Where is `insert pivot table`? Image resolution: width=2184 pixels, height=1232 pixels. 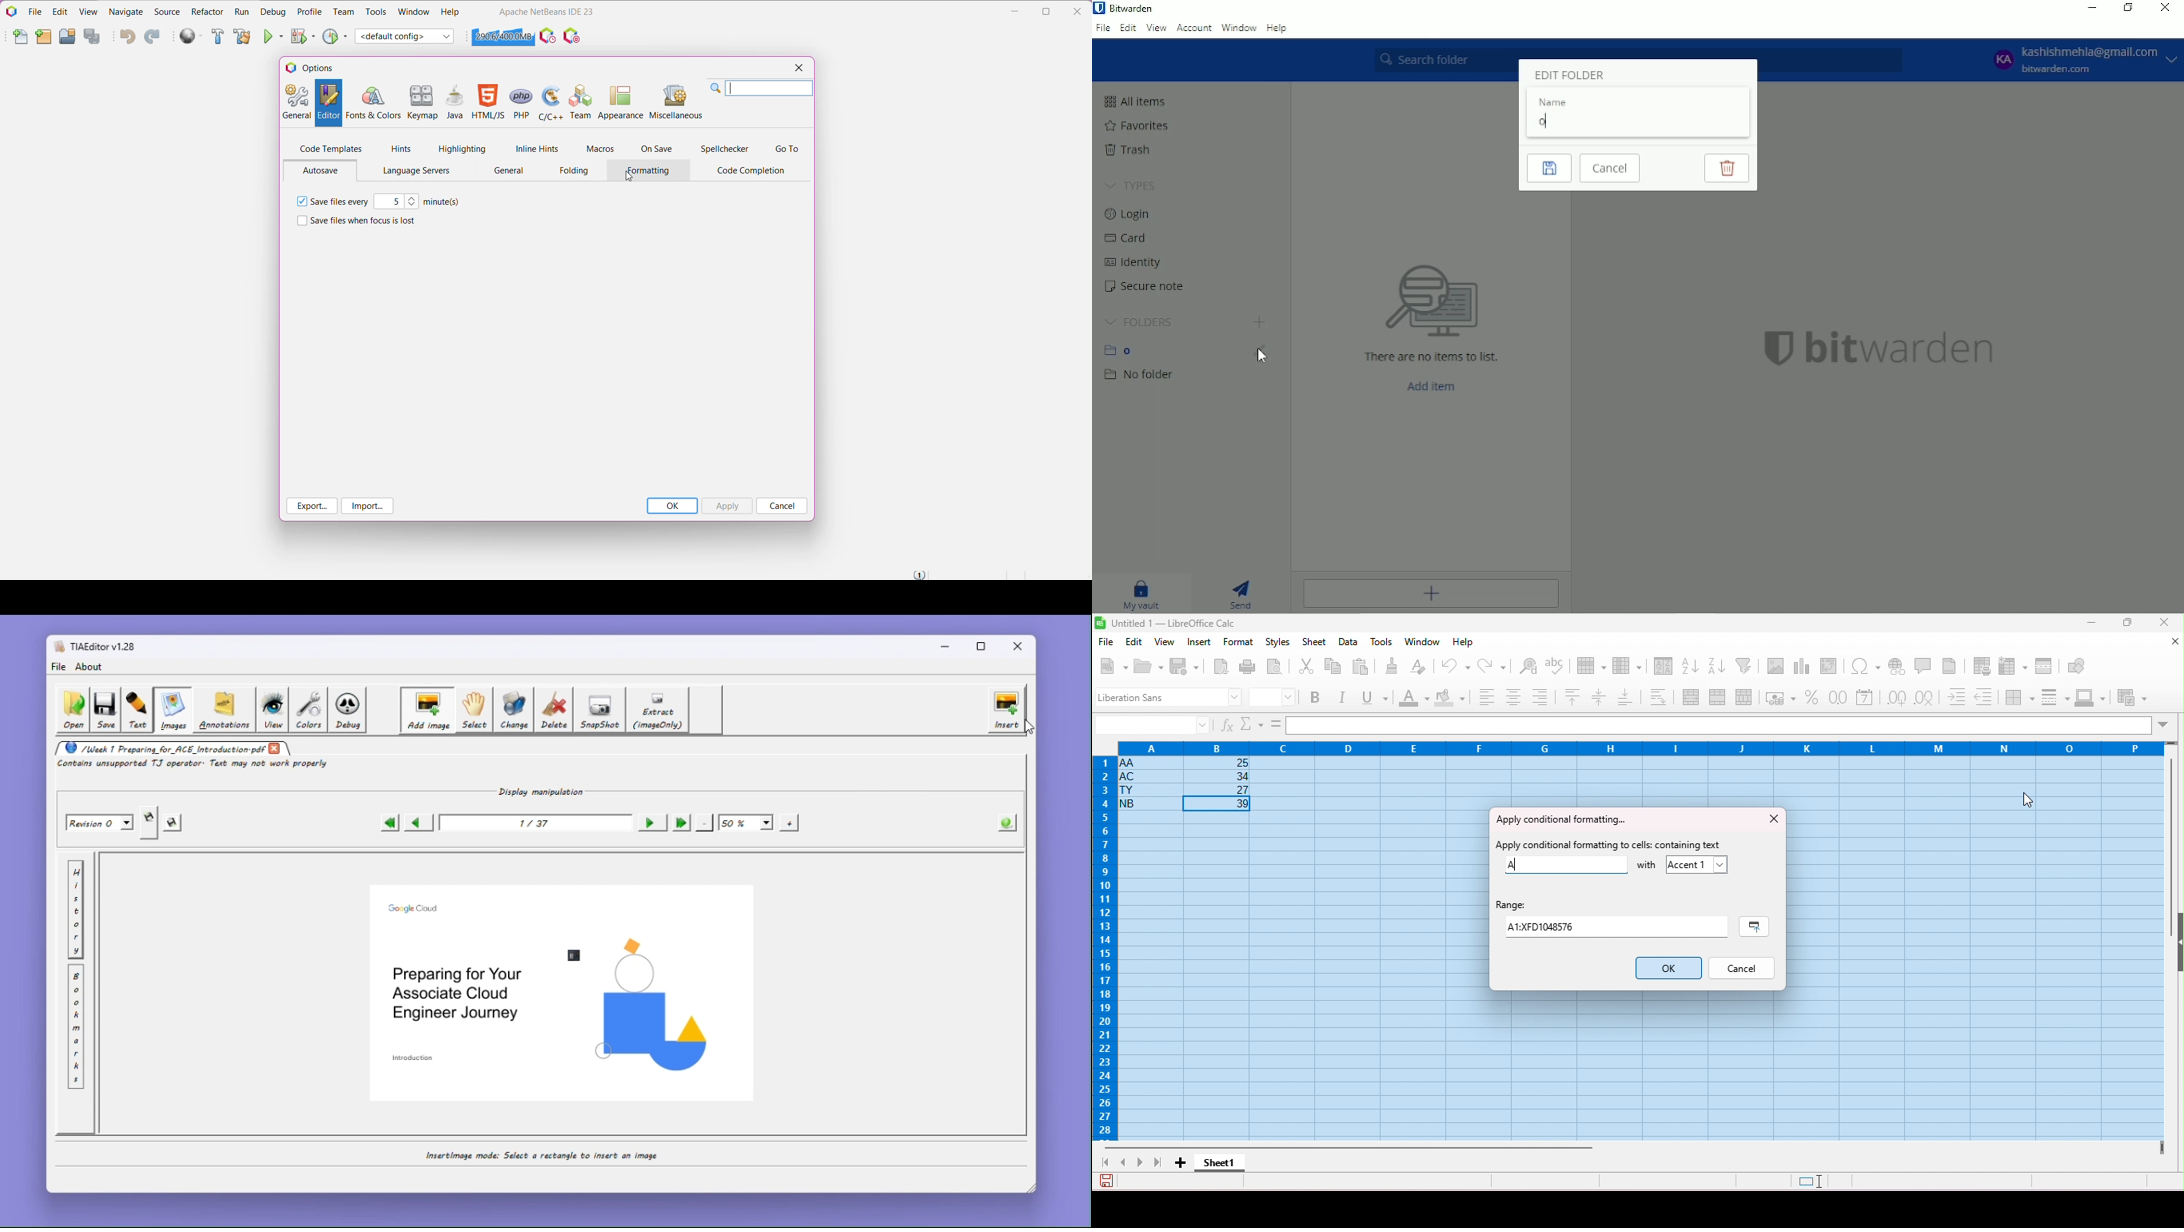 insert pivot table is located at coordinates (1831, 665).